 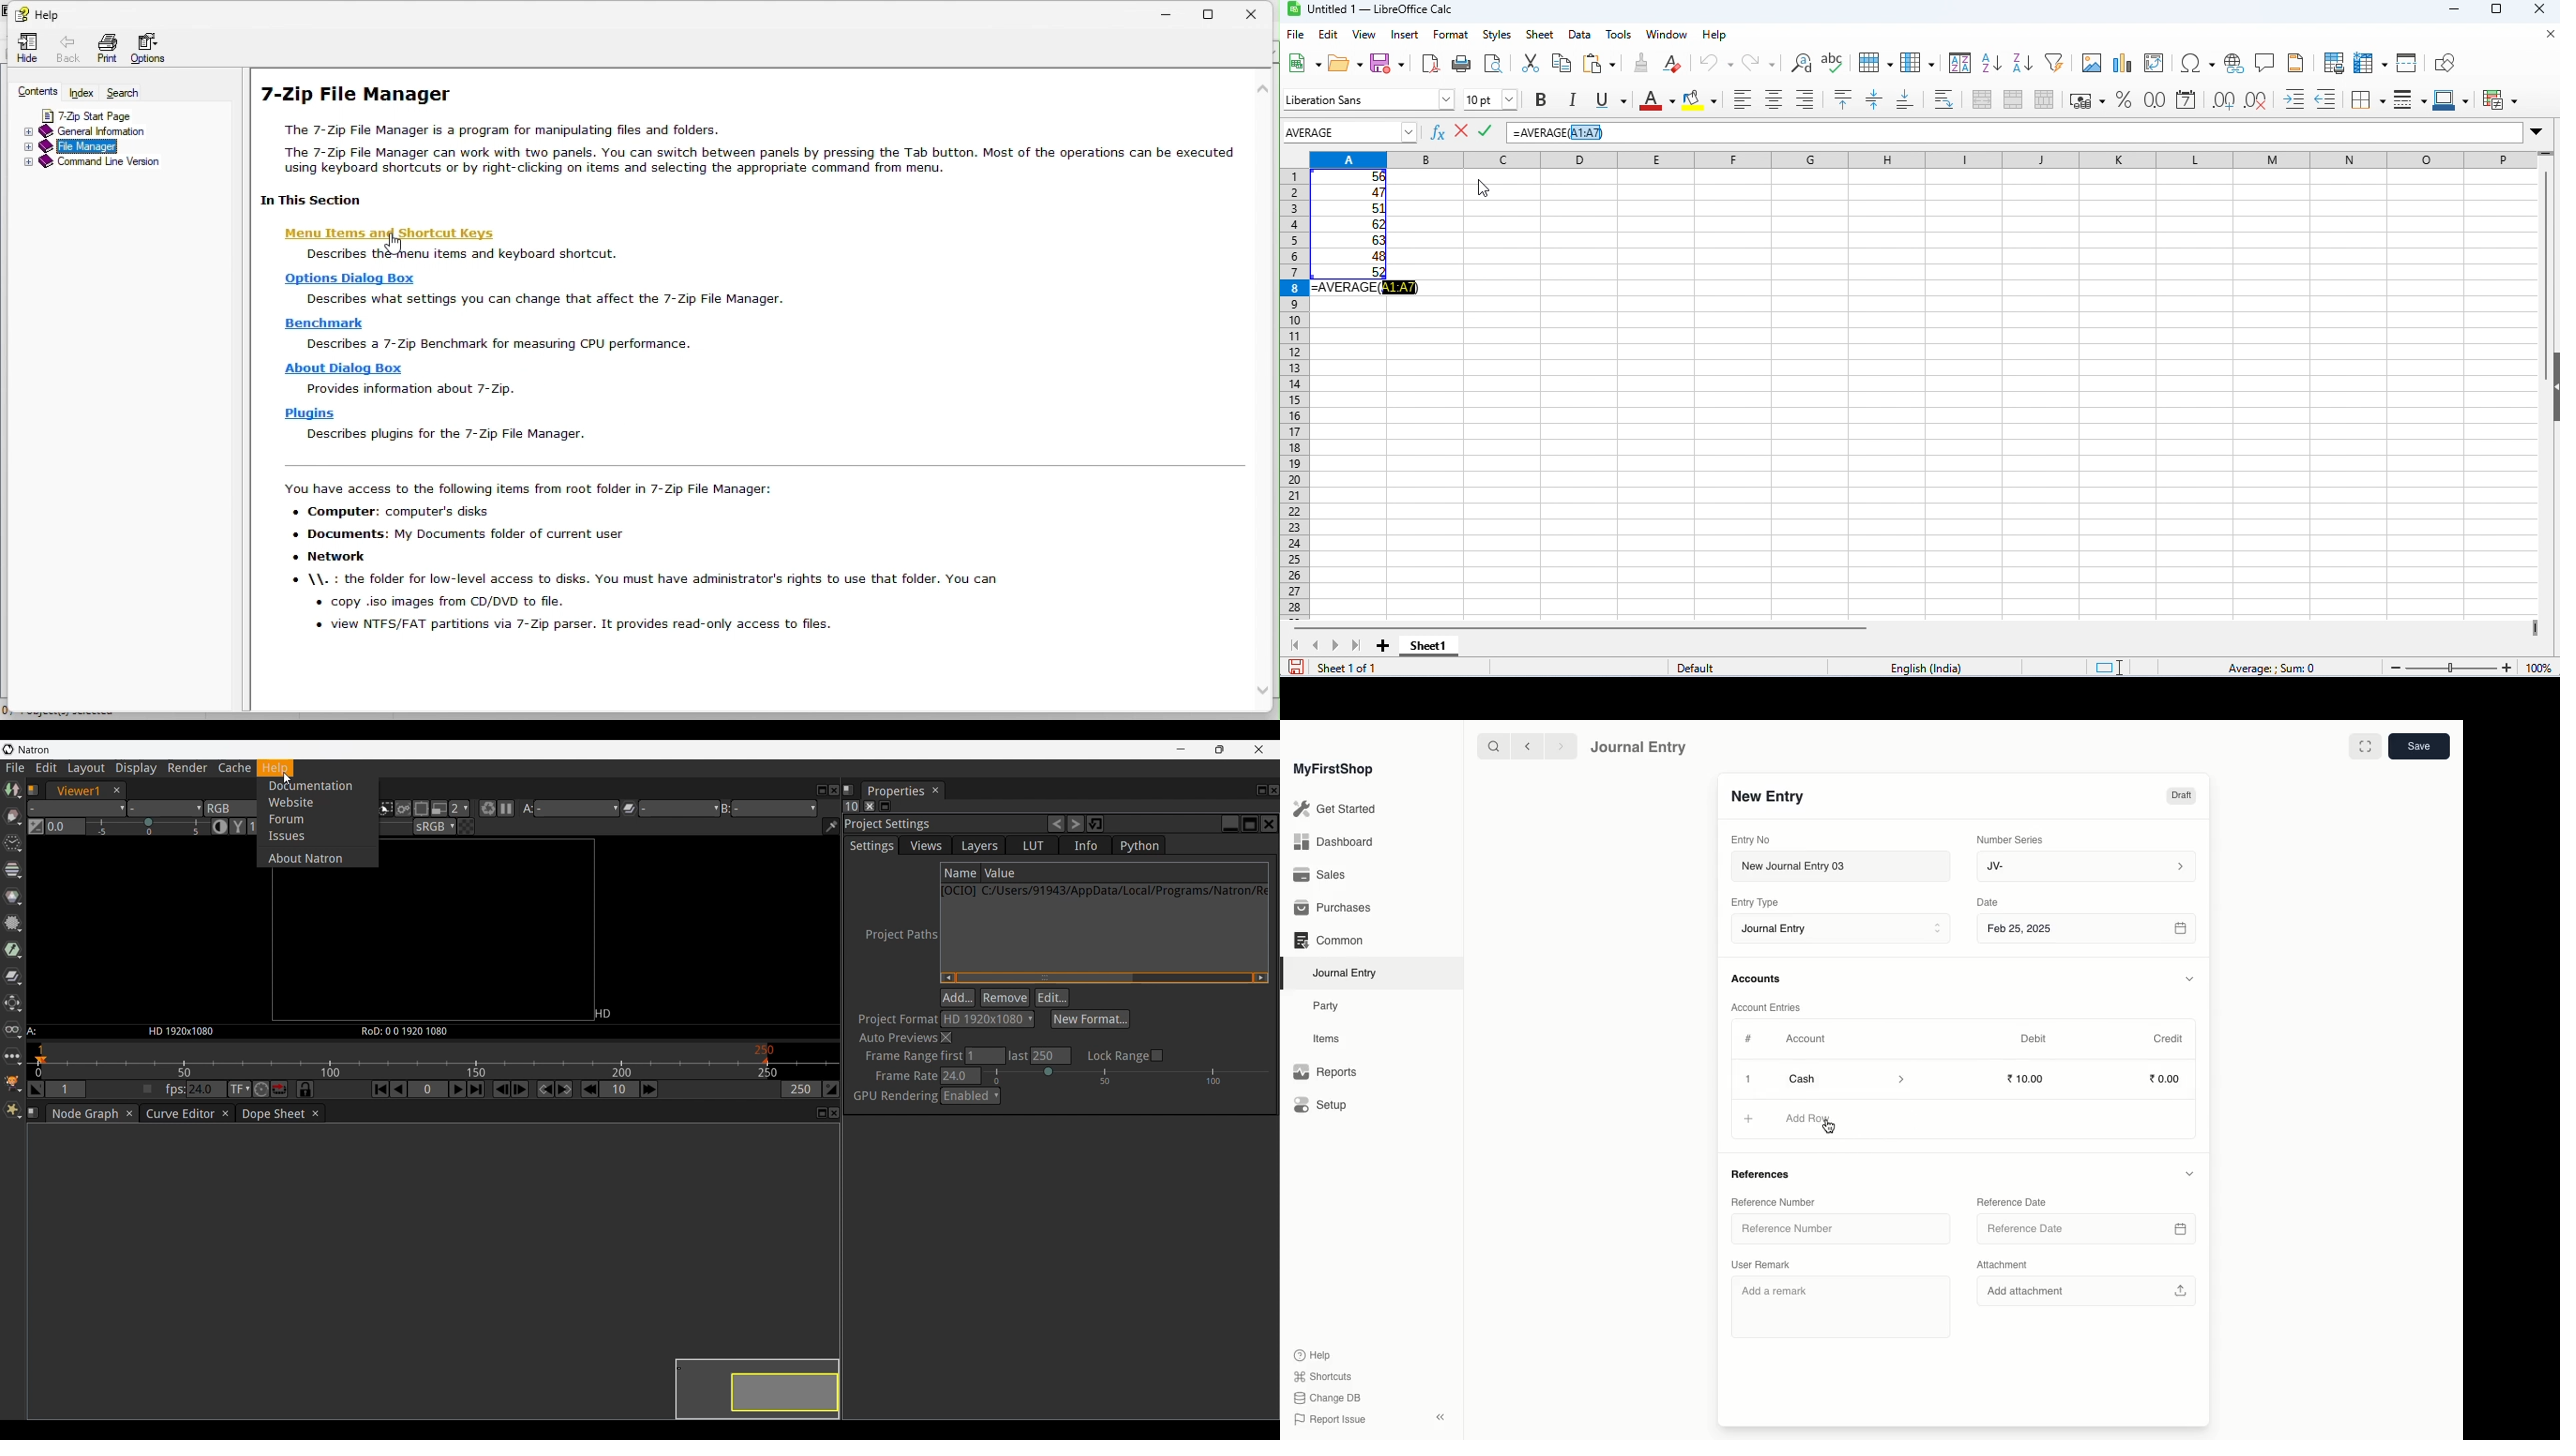 I want to click on Hashtag, so click(x=1752, y=1040).